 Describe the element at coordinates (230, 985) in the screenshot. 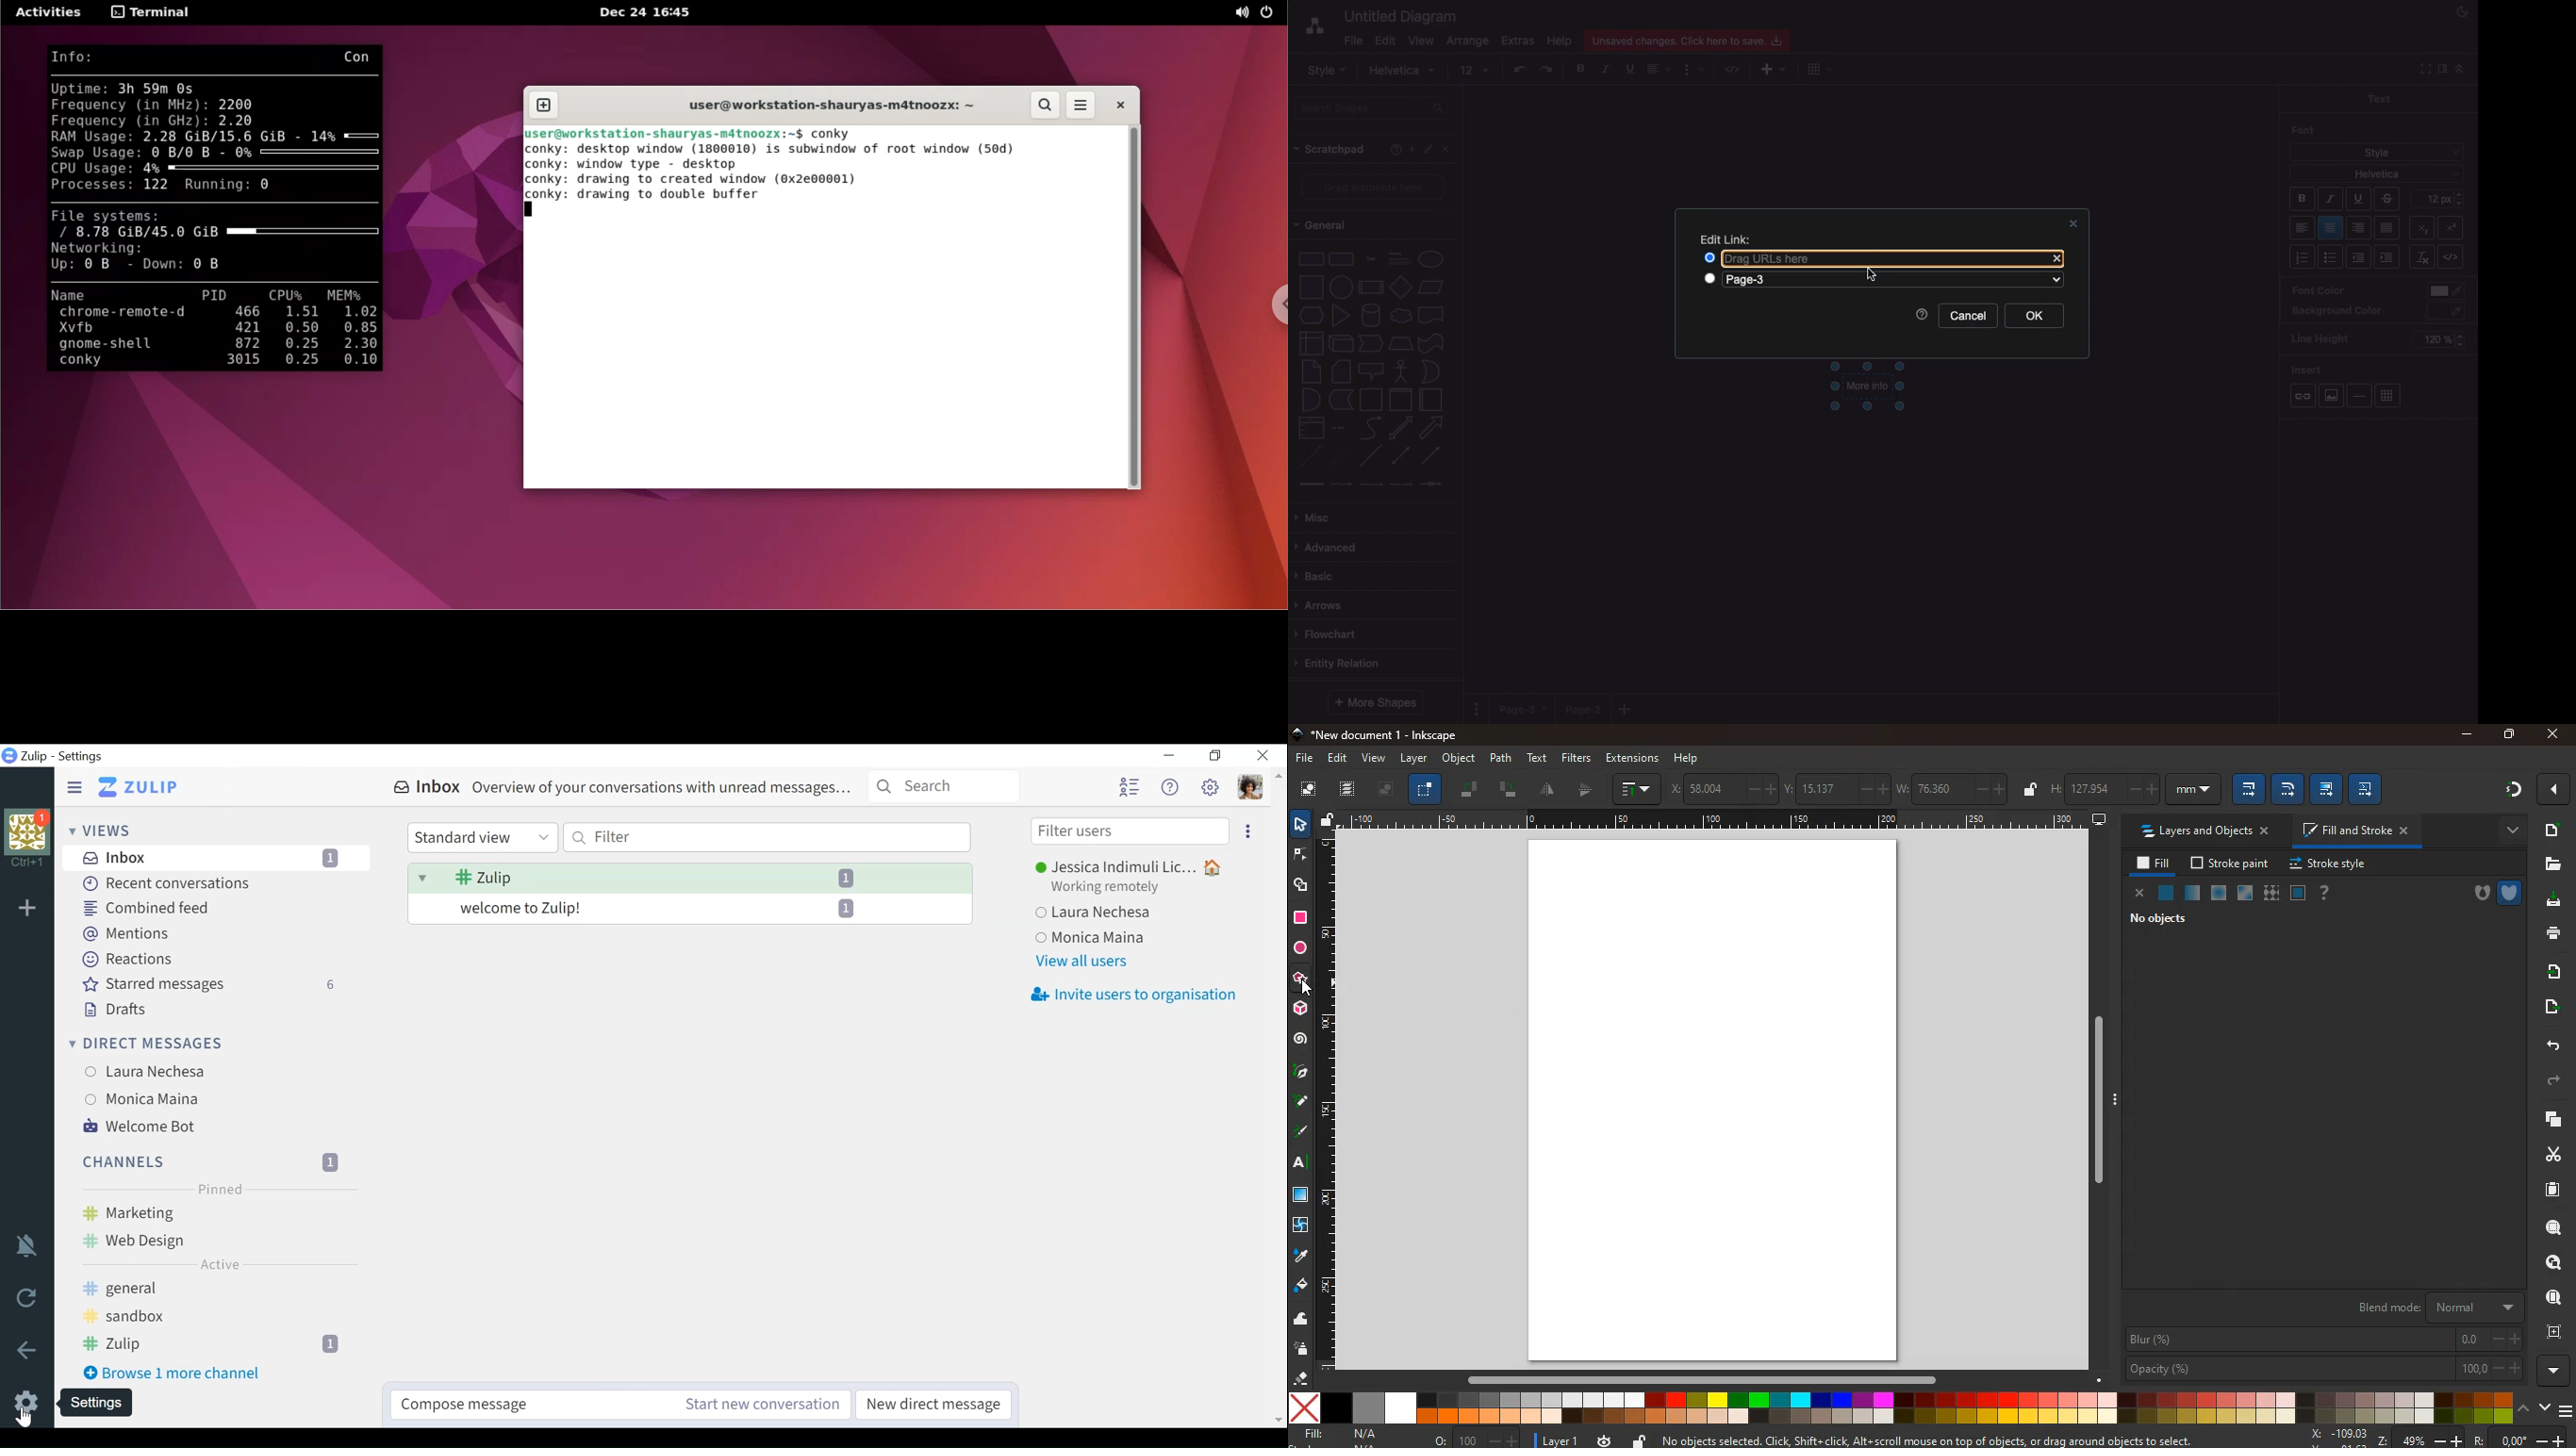

I see `Starred messages` at that location.